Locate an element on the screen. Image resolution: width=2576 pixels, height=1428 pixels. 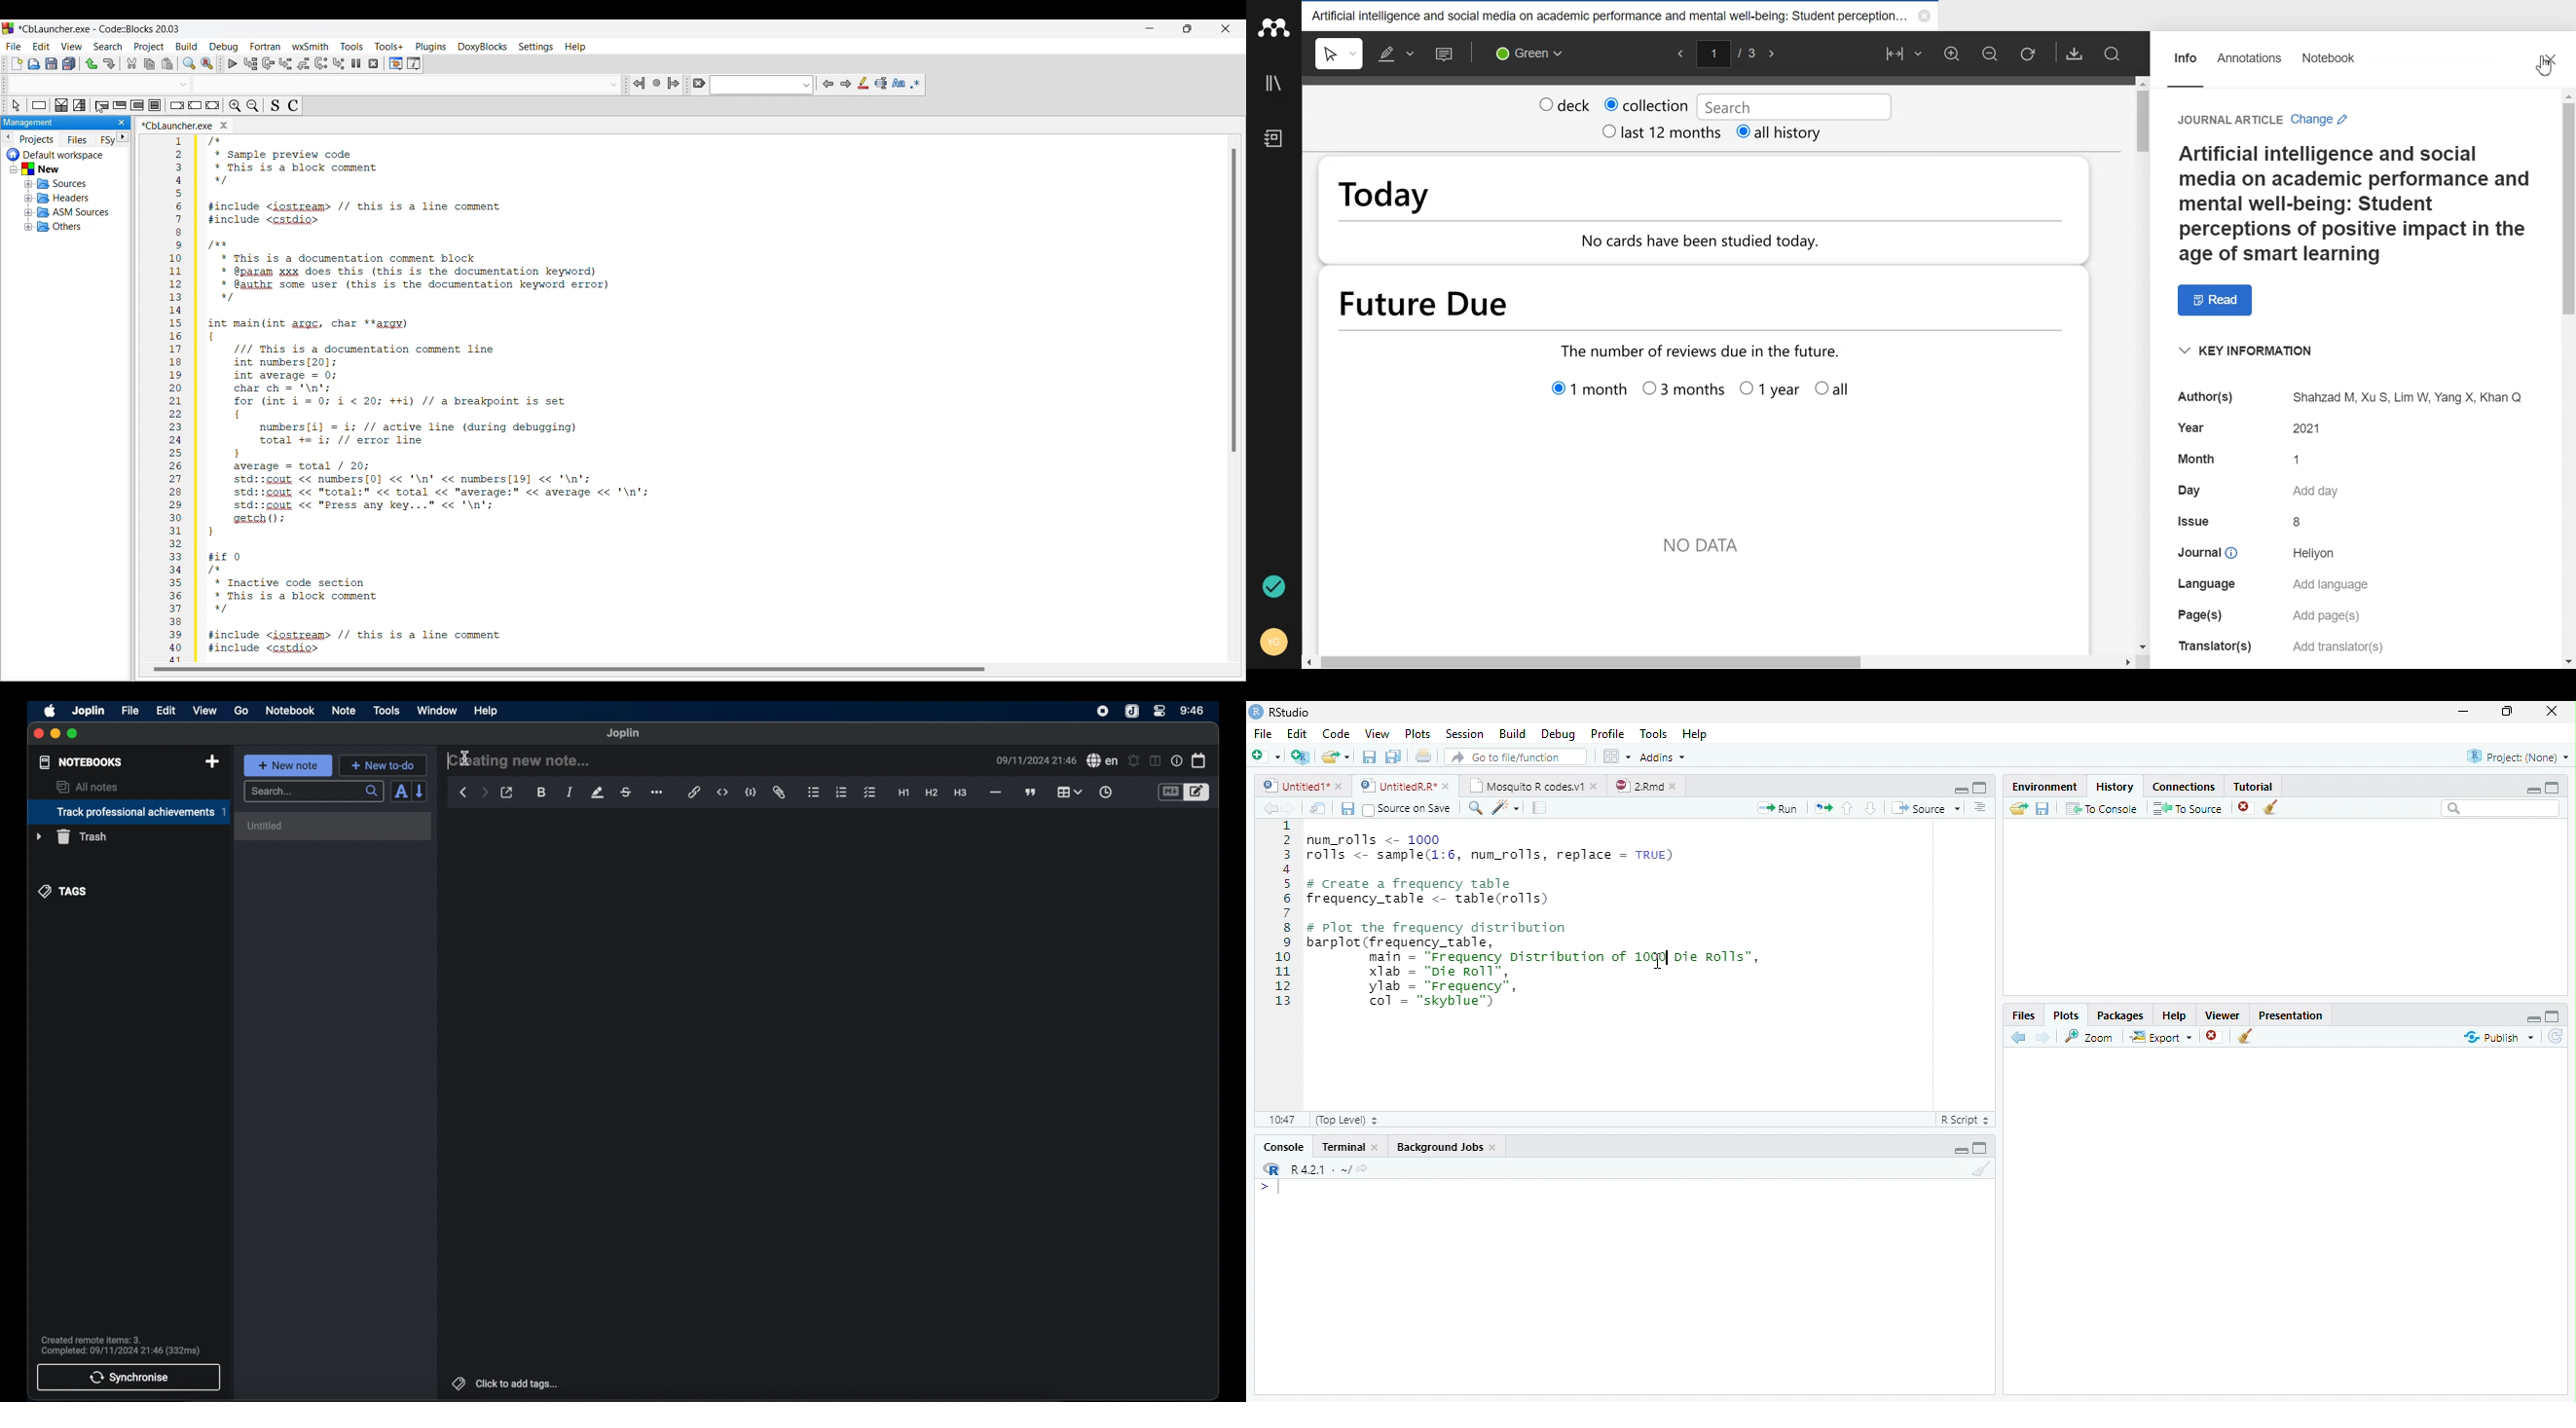
R R421 - ~/ is located at coordinates (1313, 1169).